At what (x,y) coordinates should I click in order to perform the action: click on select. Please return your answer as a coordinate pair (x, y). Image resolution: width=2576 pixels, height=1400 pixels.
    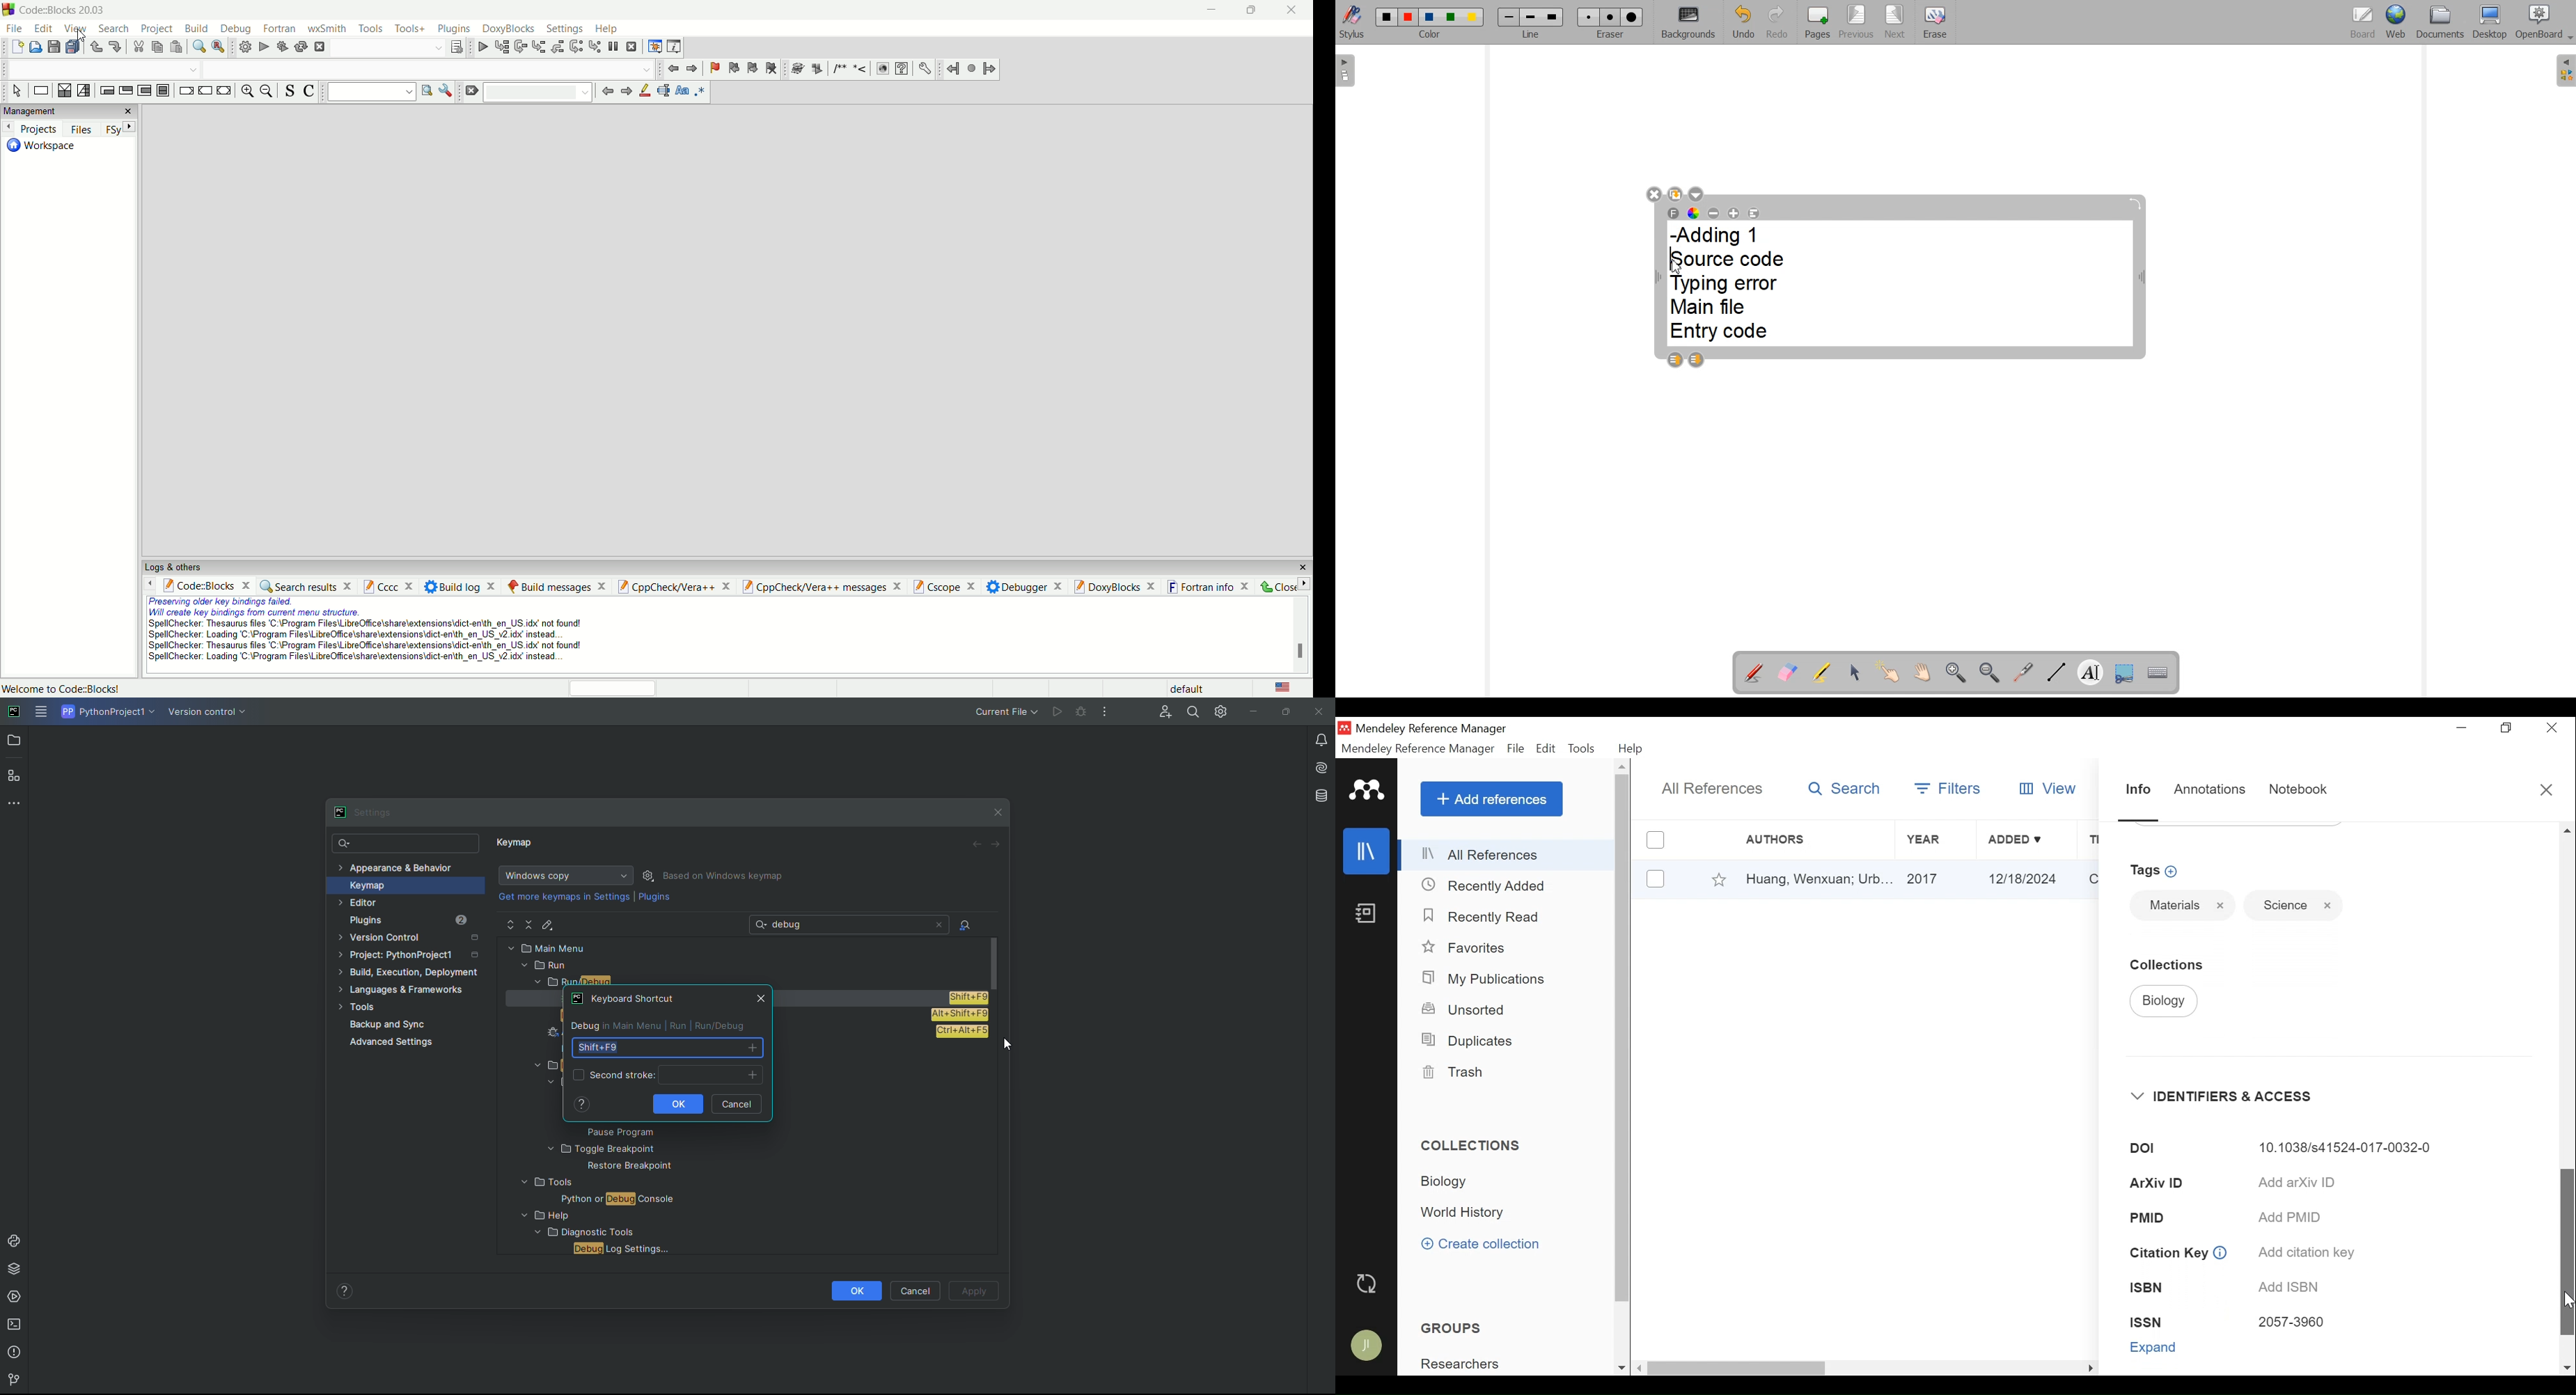
    Looking at the image, I should click on (16, 92).